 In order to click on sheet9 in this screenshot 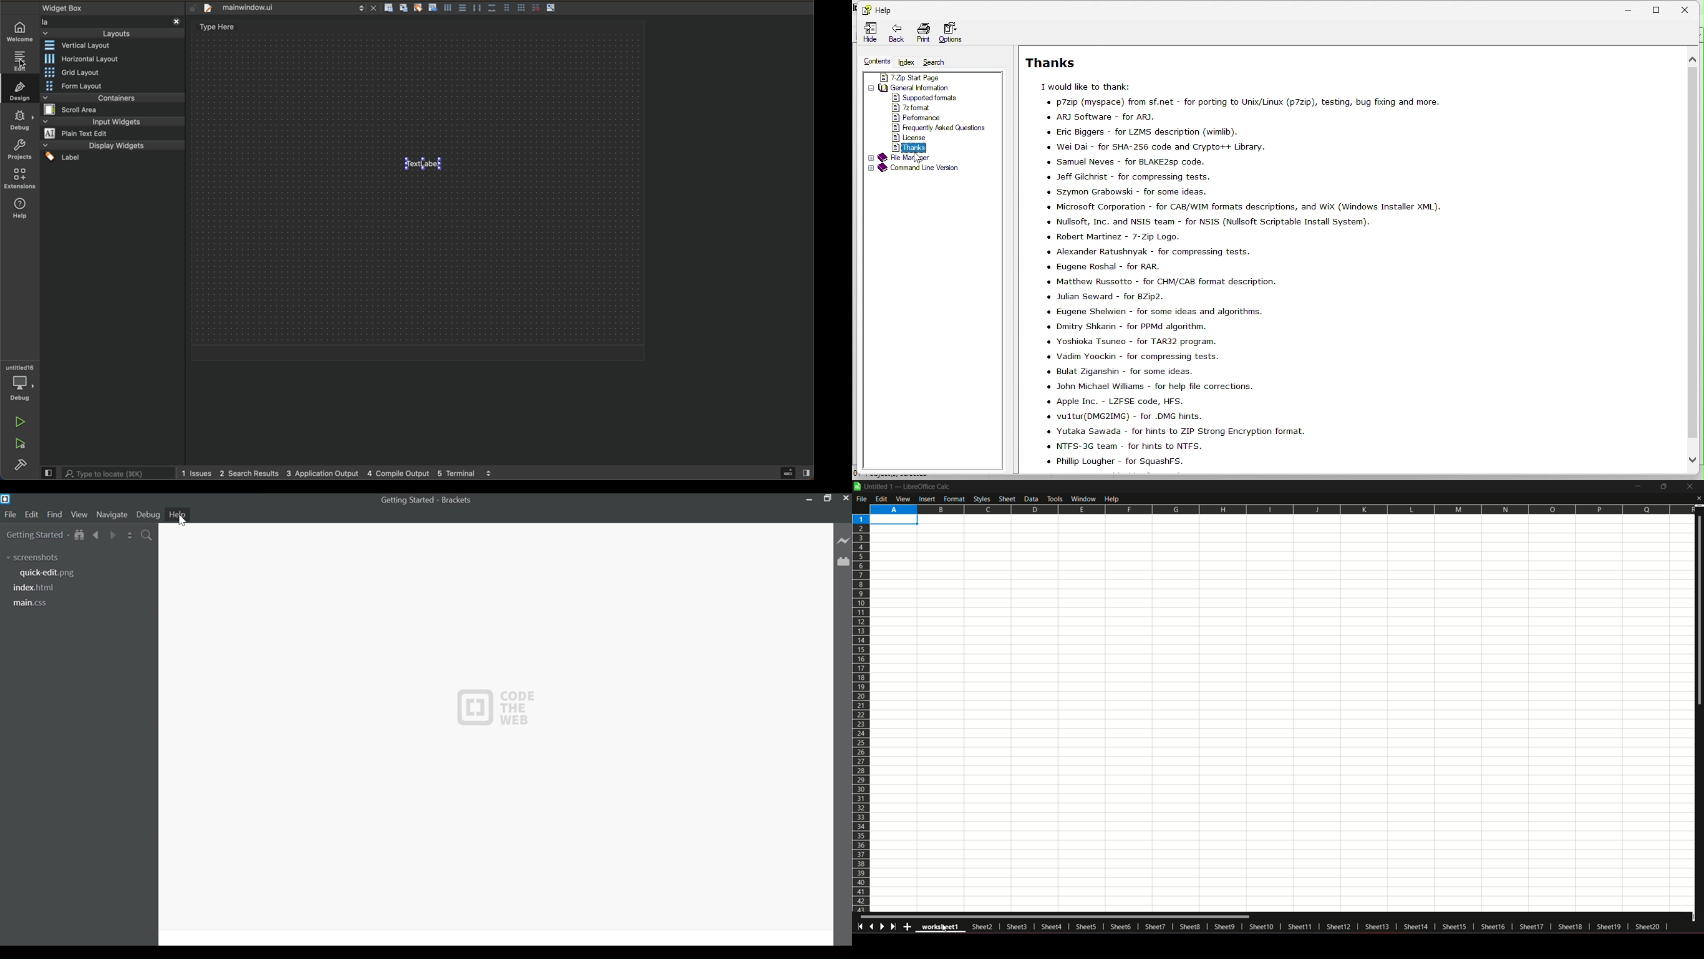, I will do `click(1225, 928)`.